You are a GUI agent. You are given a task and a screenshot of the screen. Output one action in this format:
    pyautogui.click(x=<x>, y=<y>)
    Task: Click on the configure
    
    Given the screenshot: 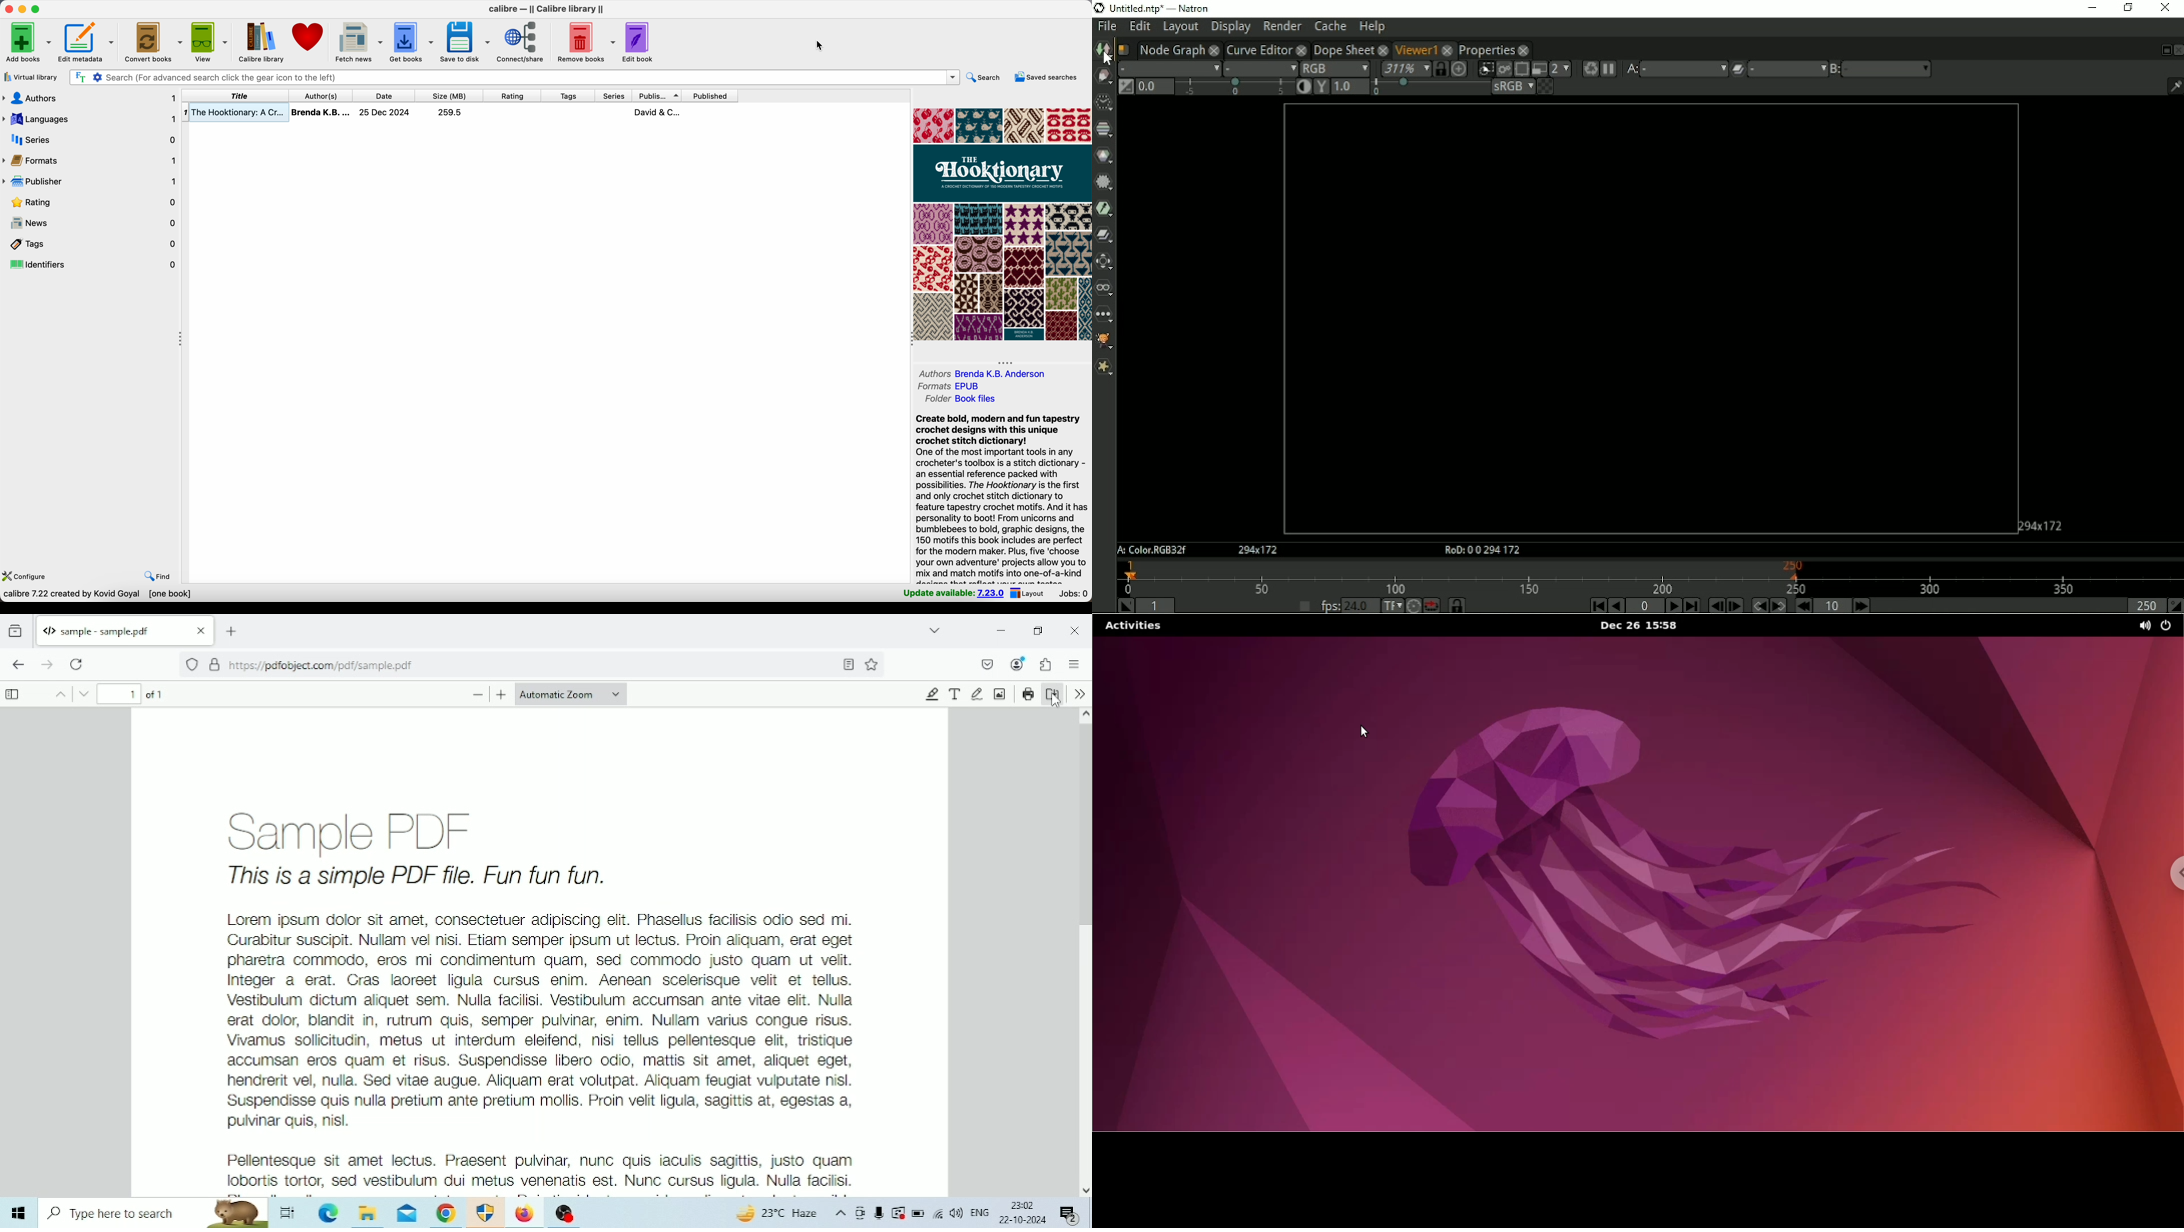 What is the action you would take?
    pyautogui.click(x=29, y=577)
    